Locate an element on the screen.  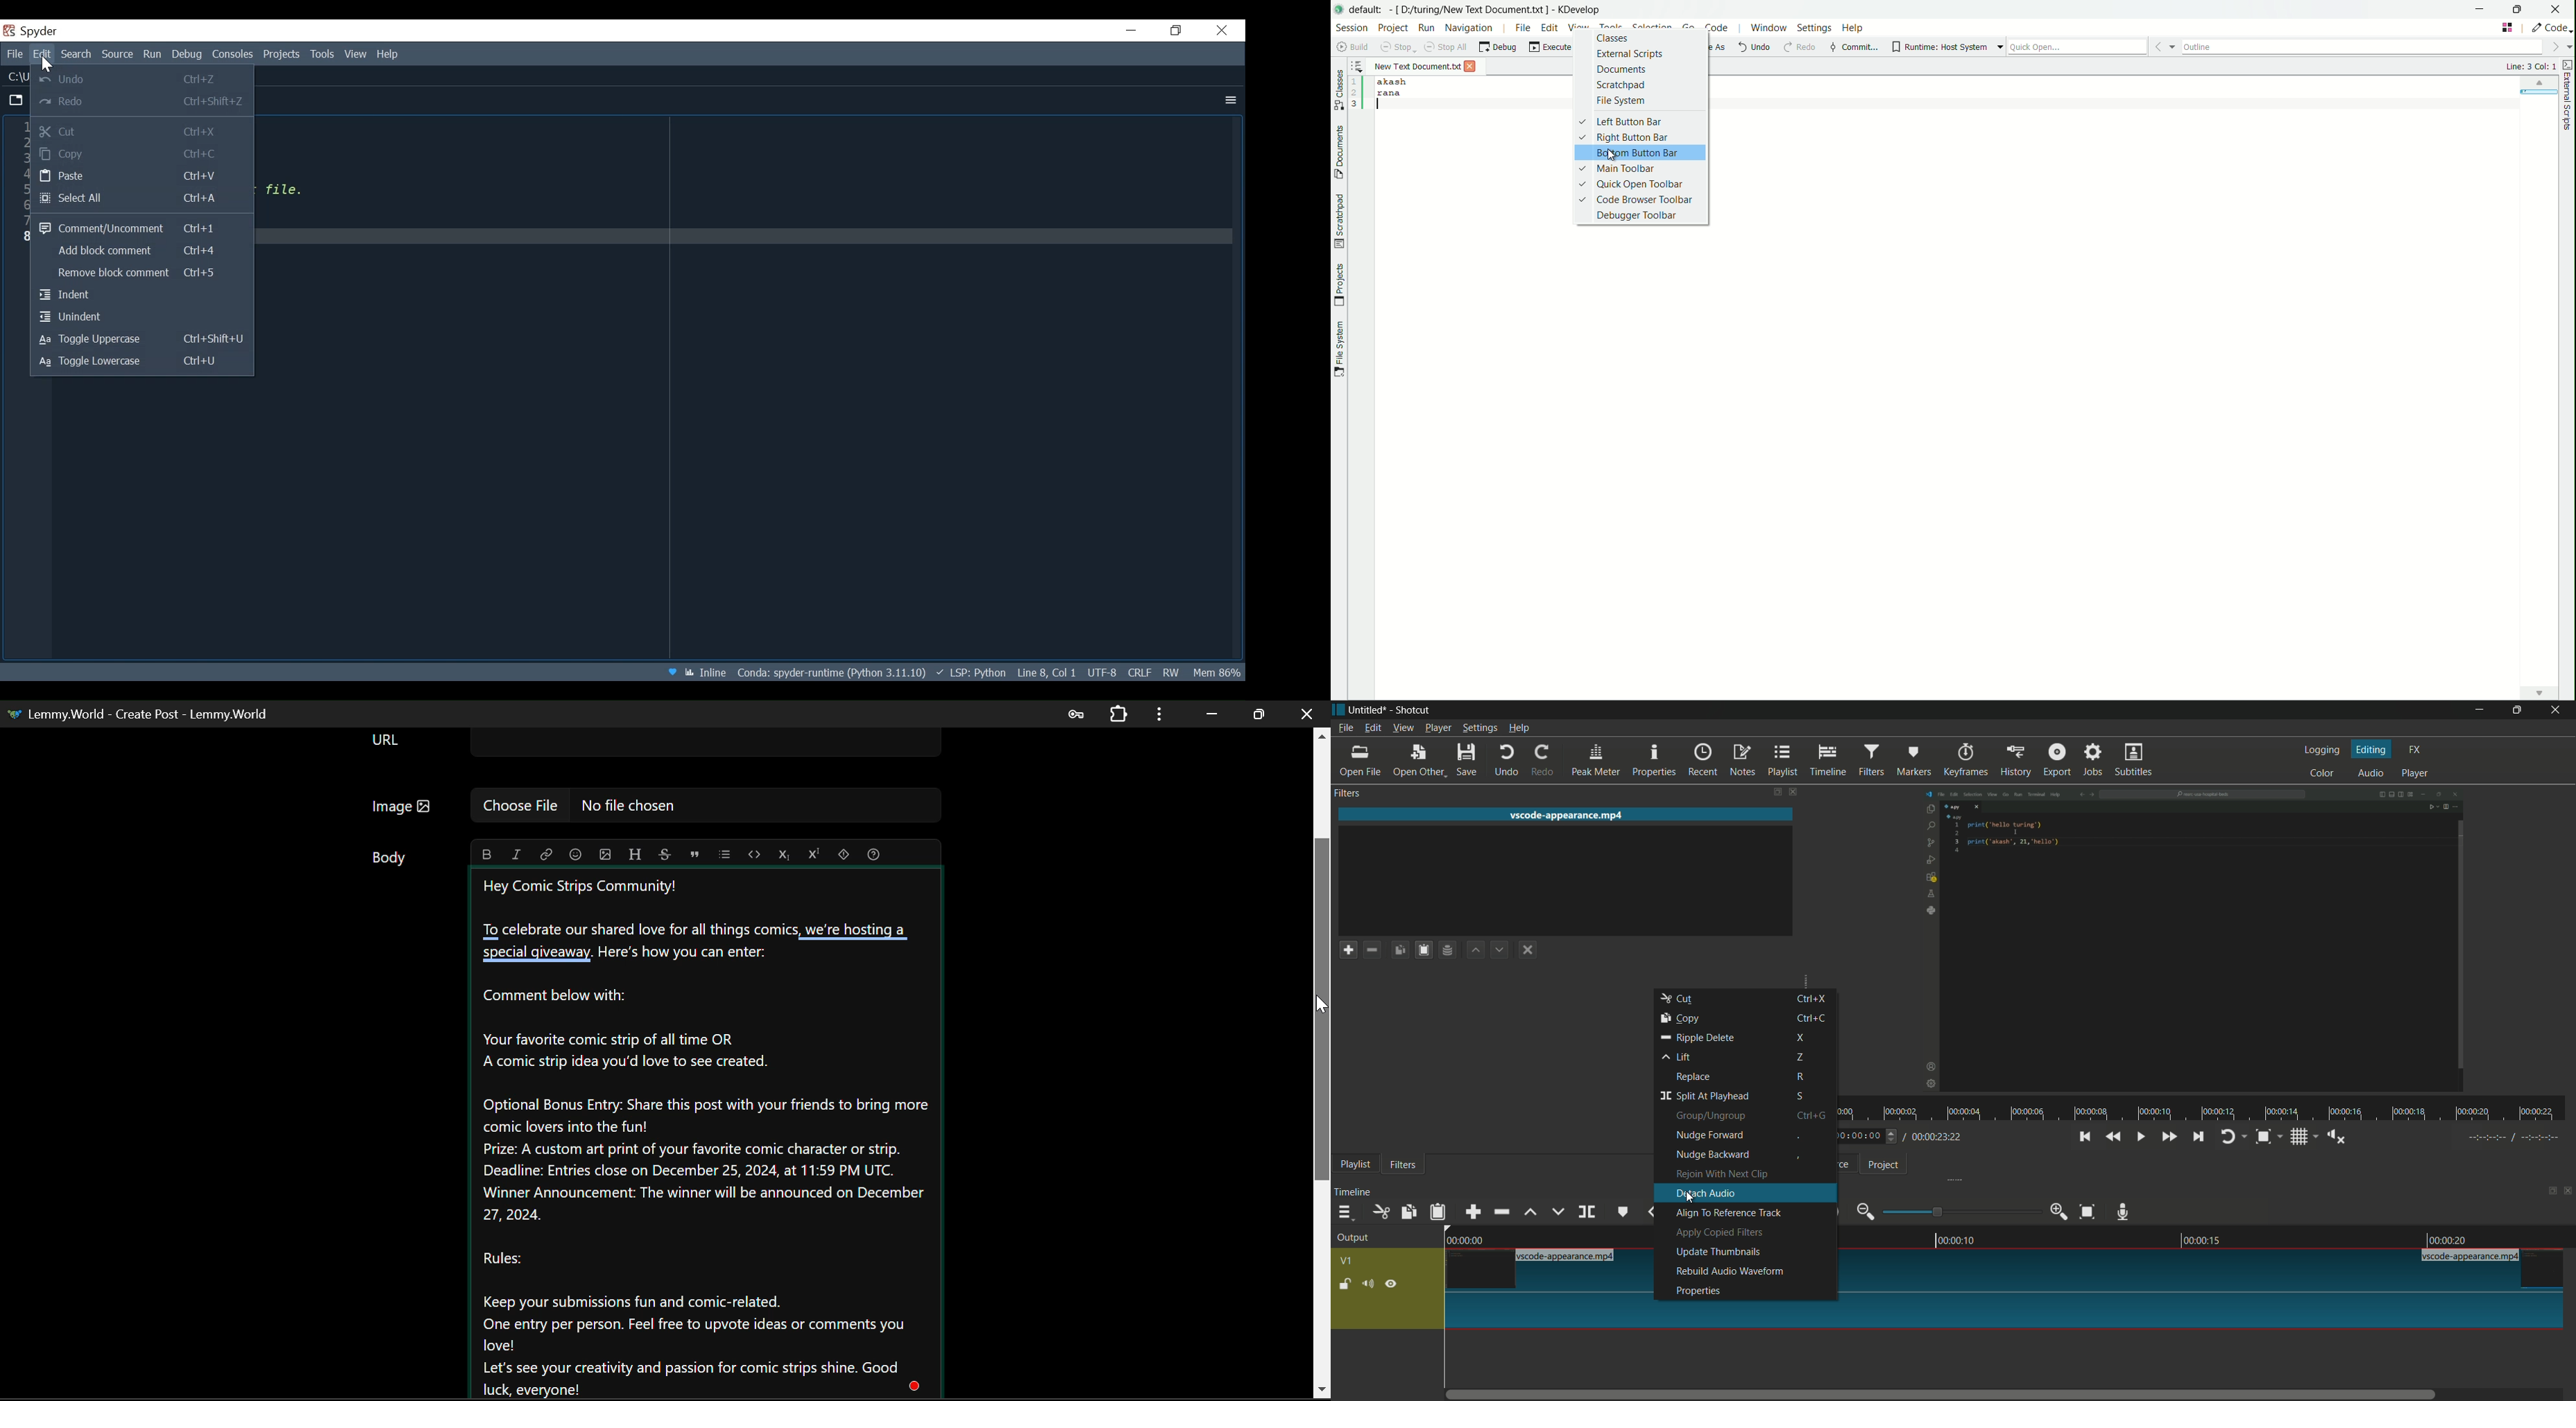
paste is located at coordinates (1438, 1212).